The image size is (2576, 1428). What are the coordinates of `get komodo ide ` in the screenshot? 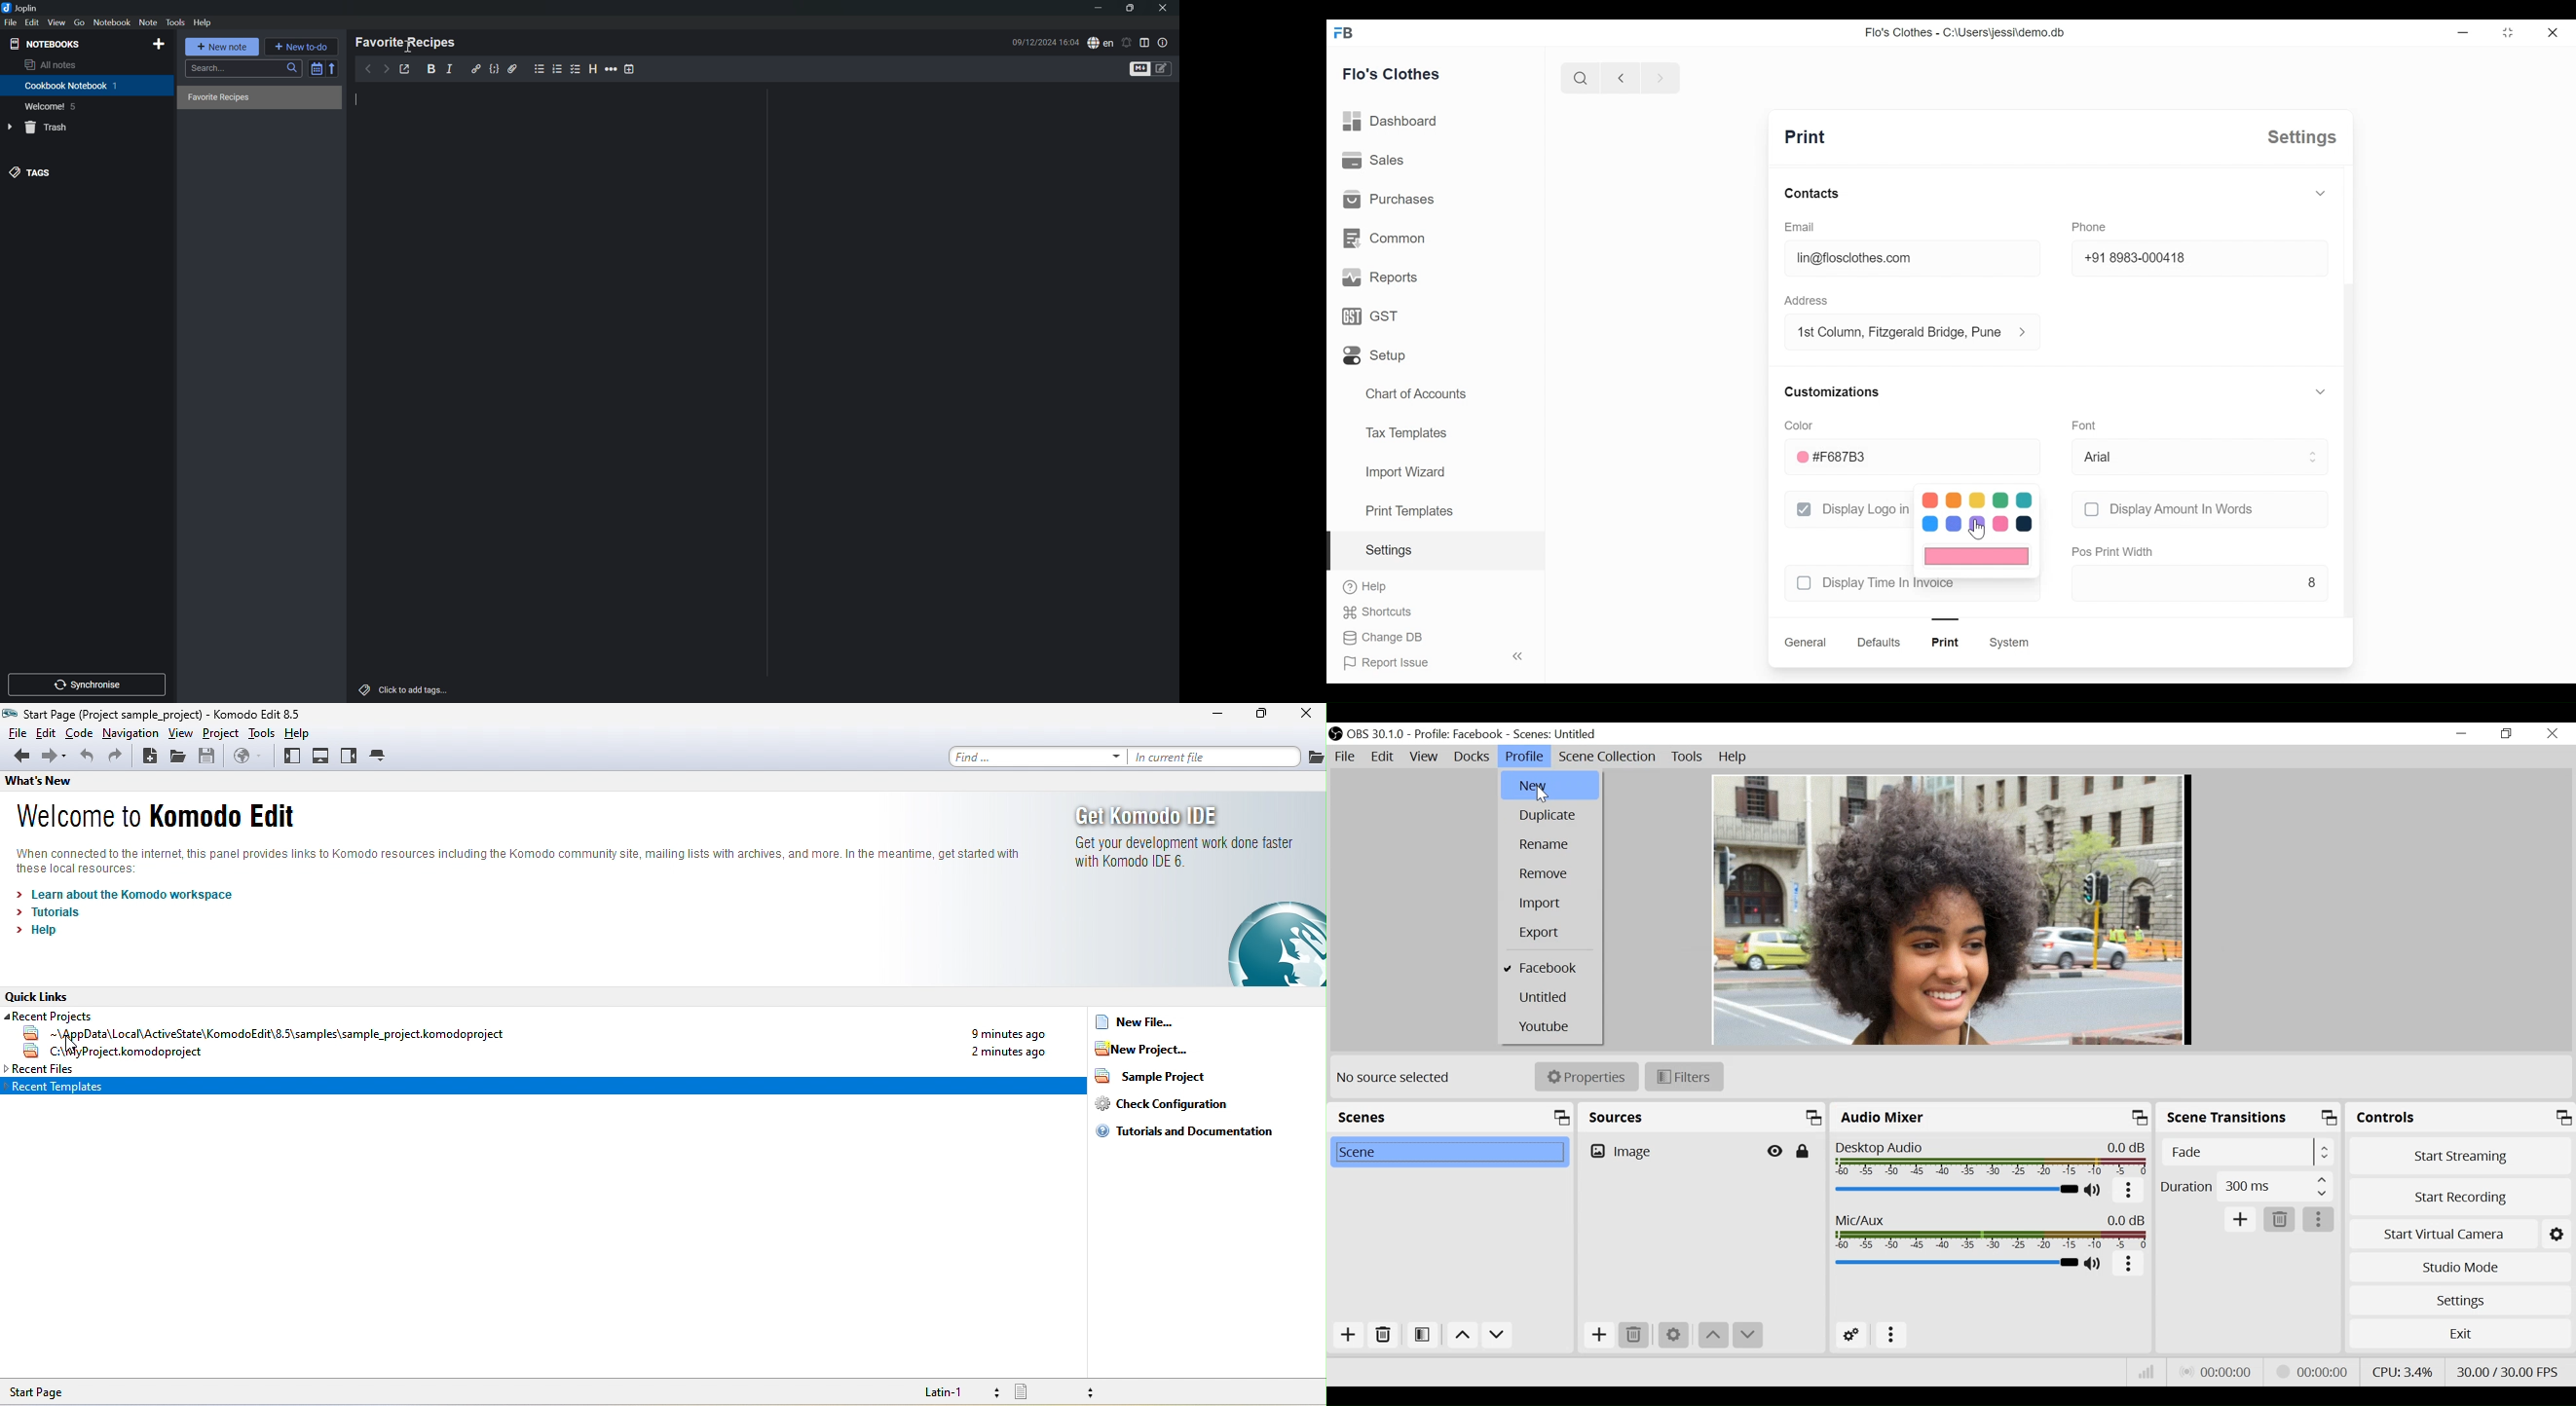 It's located at (1200, 892).